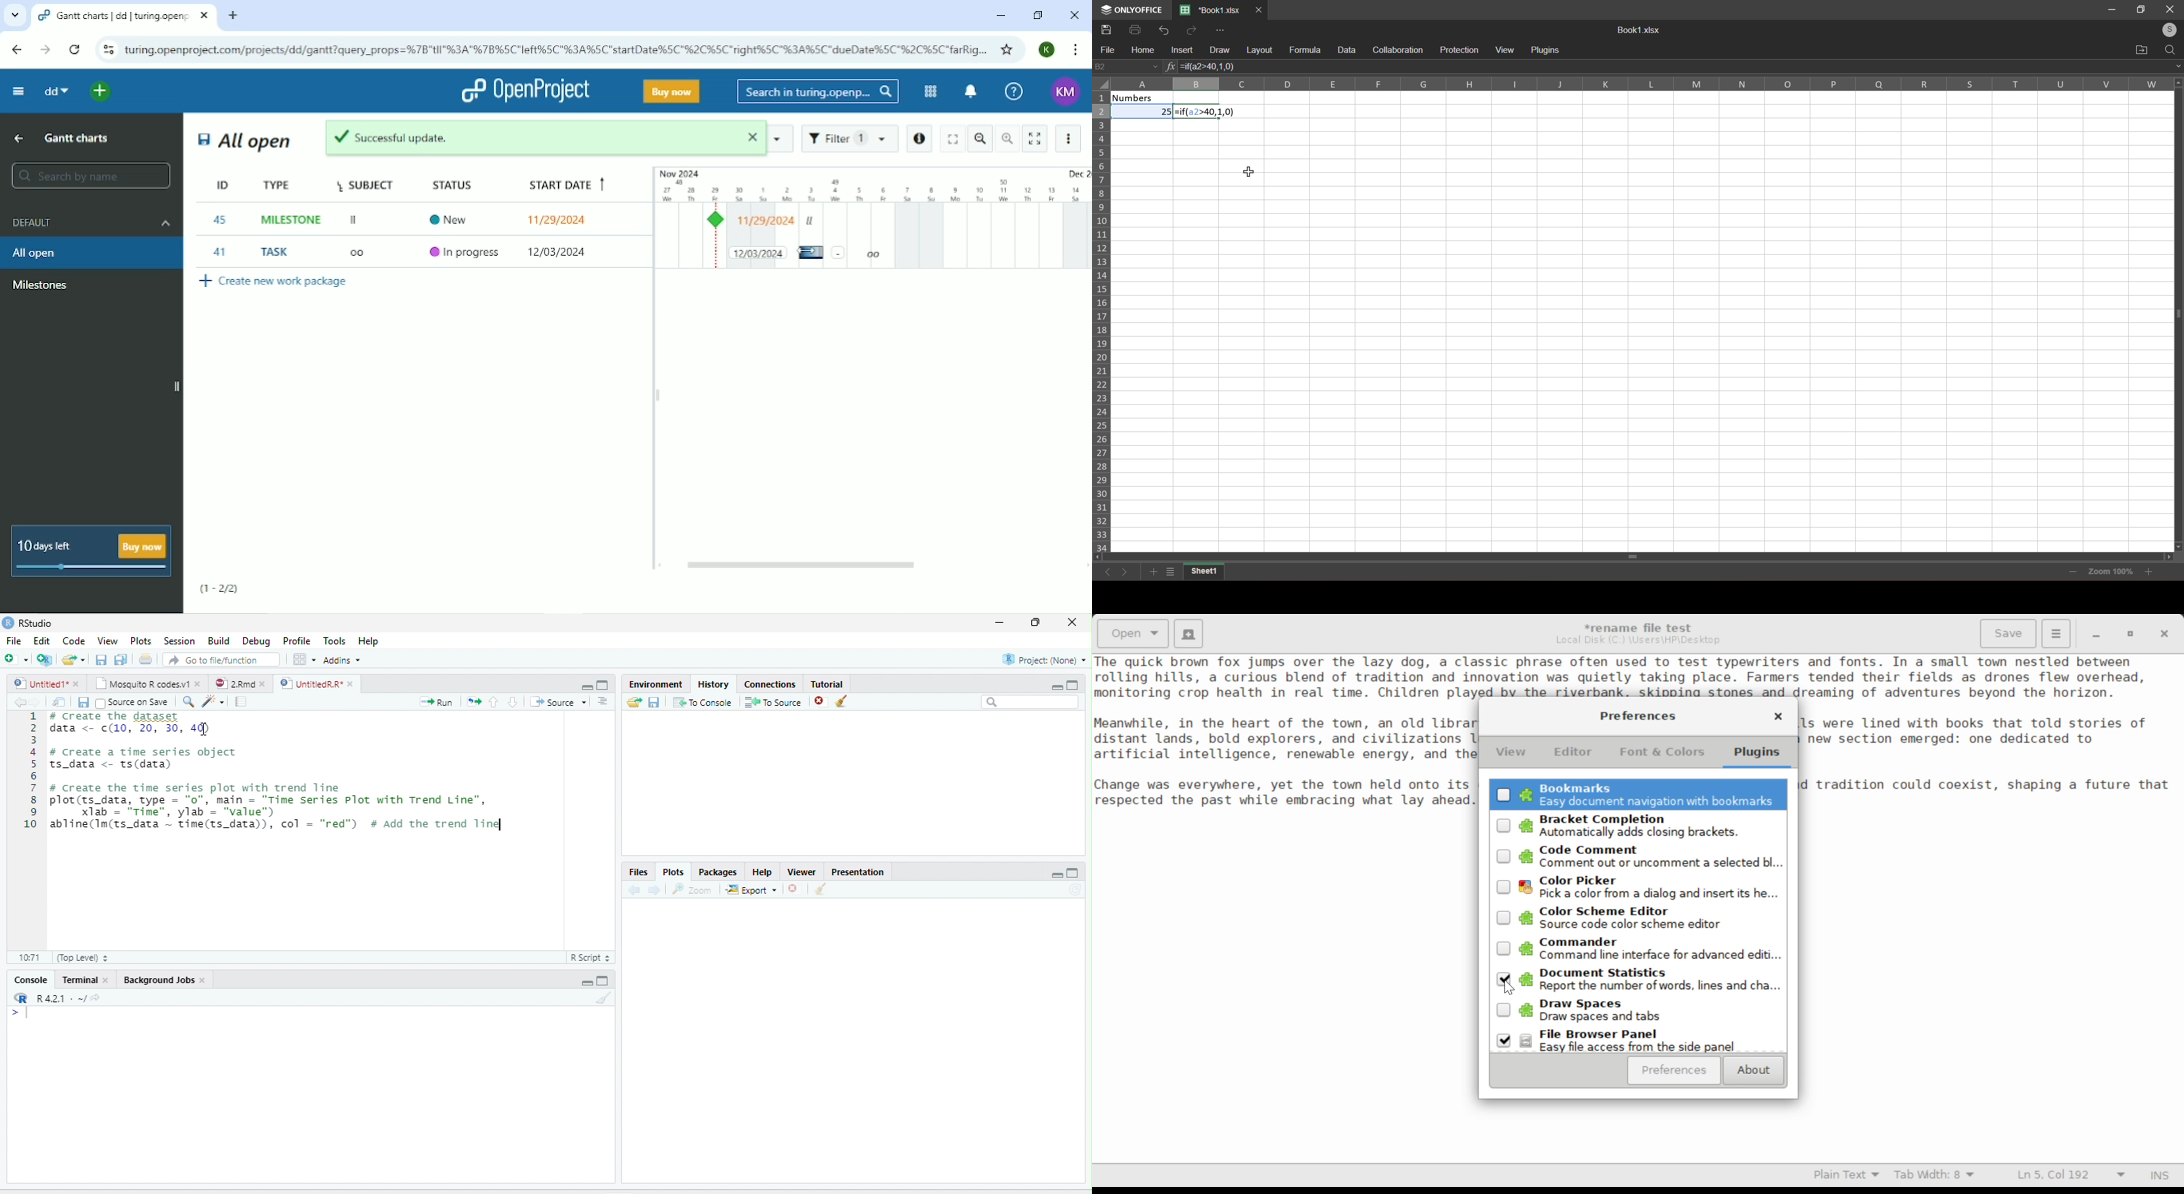 This screenshot has height=1204, width=2184. I want to click on Source, so click(558, 702).